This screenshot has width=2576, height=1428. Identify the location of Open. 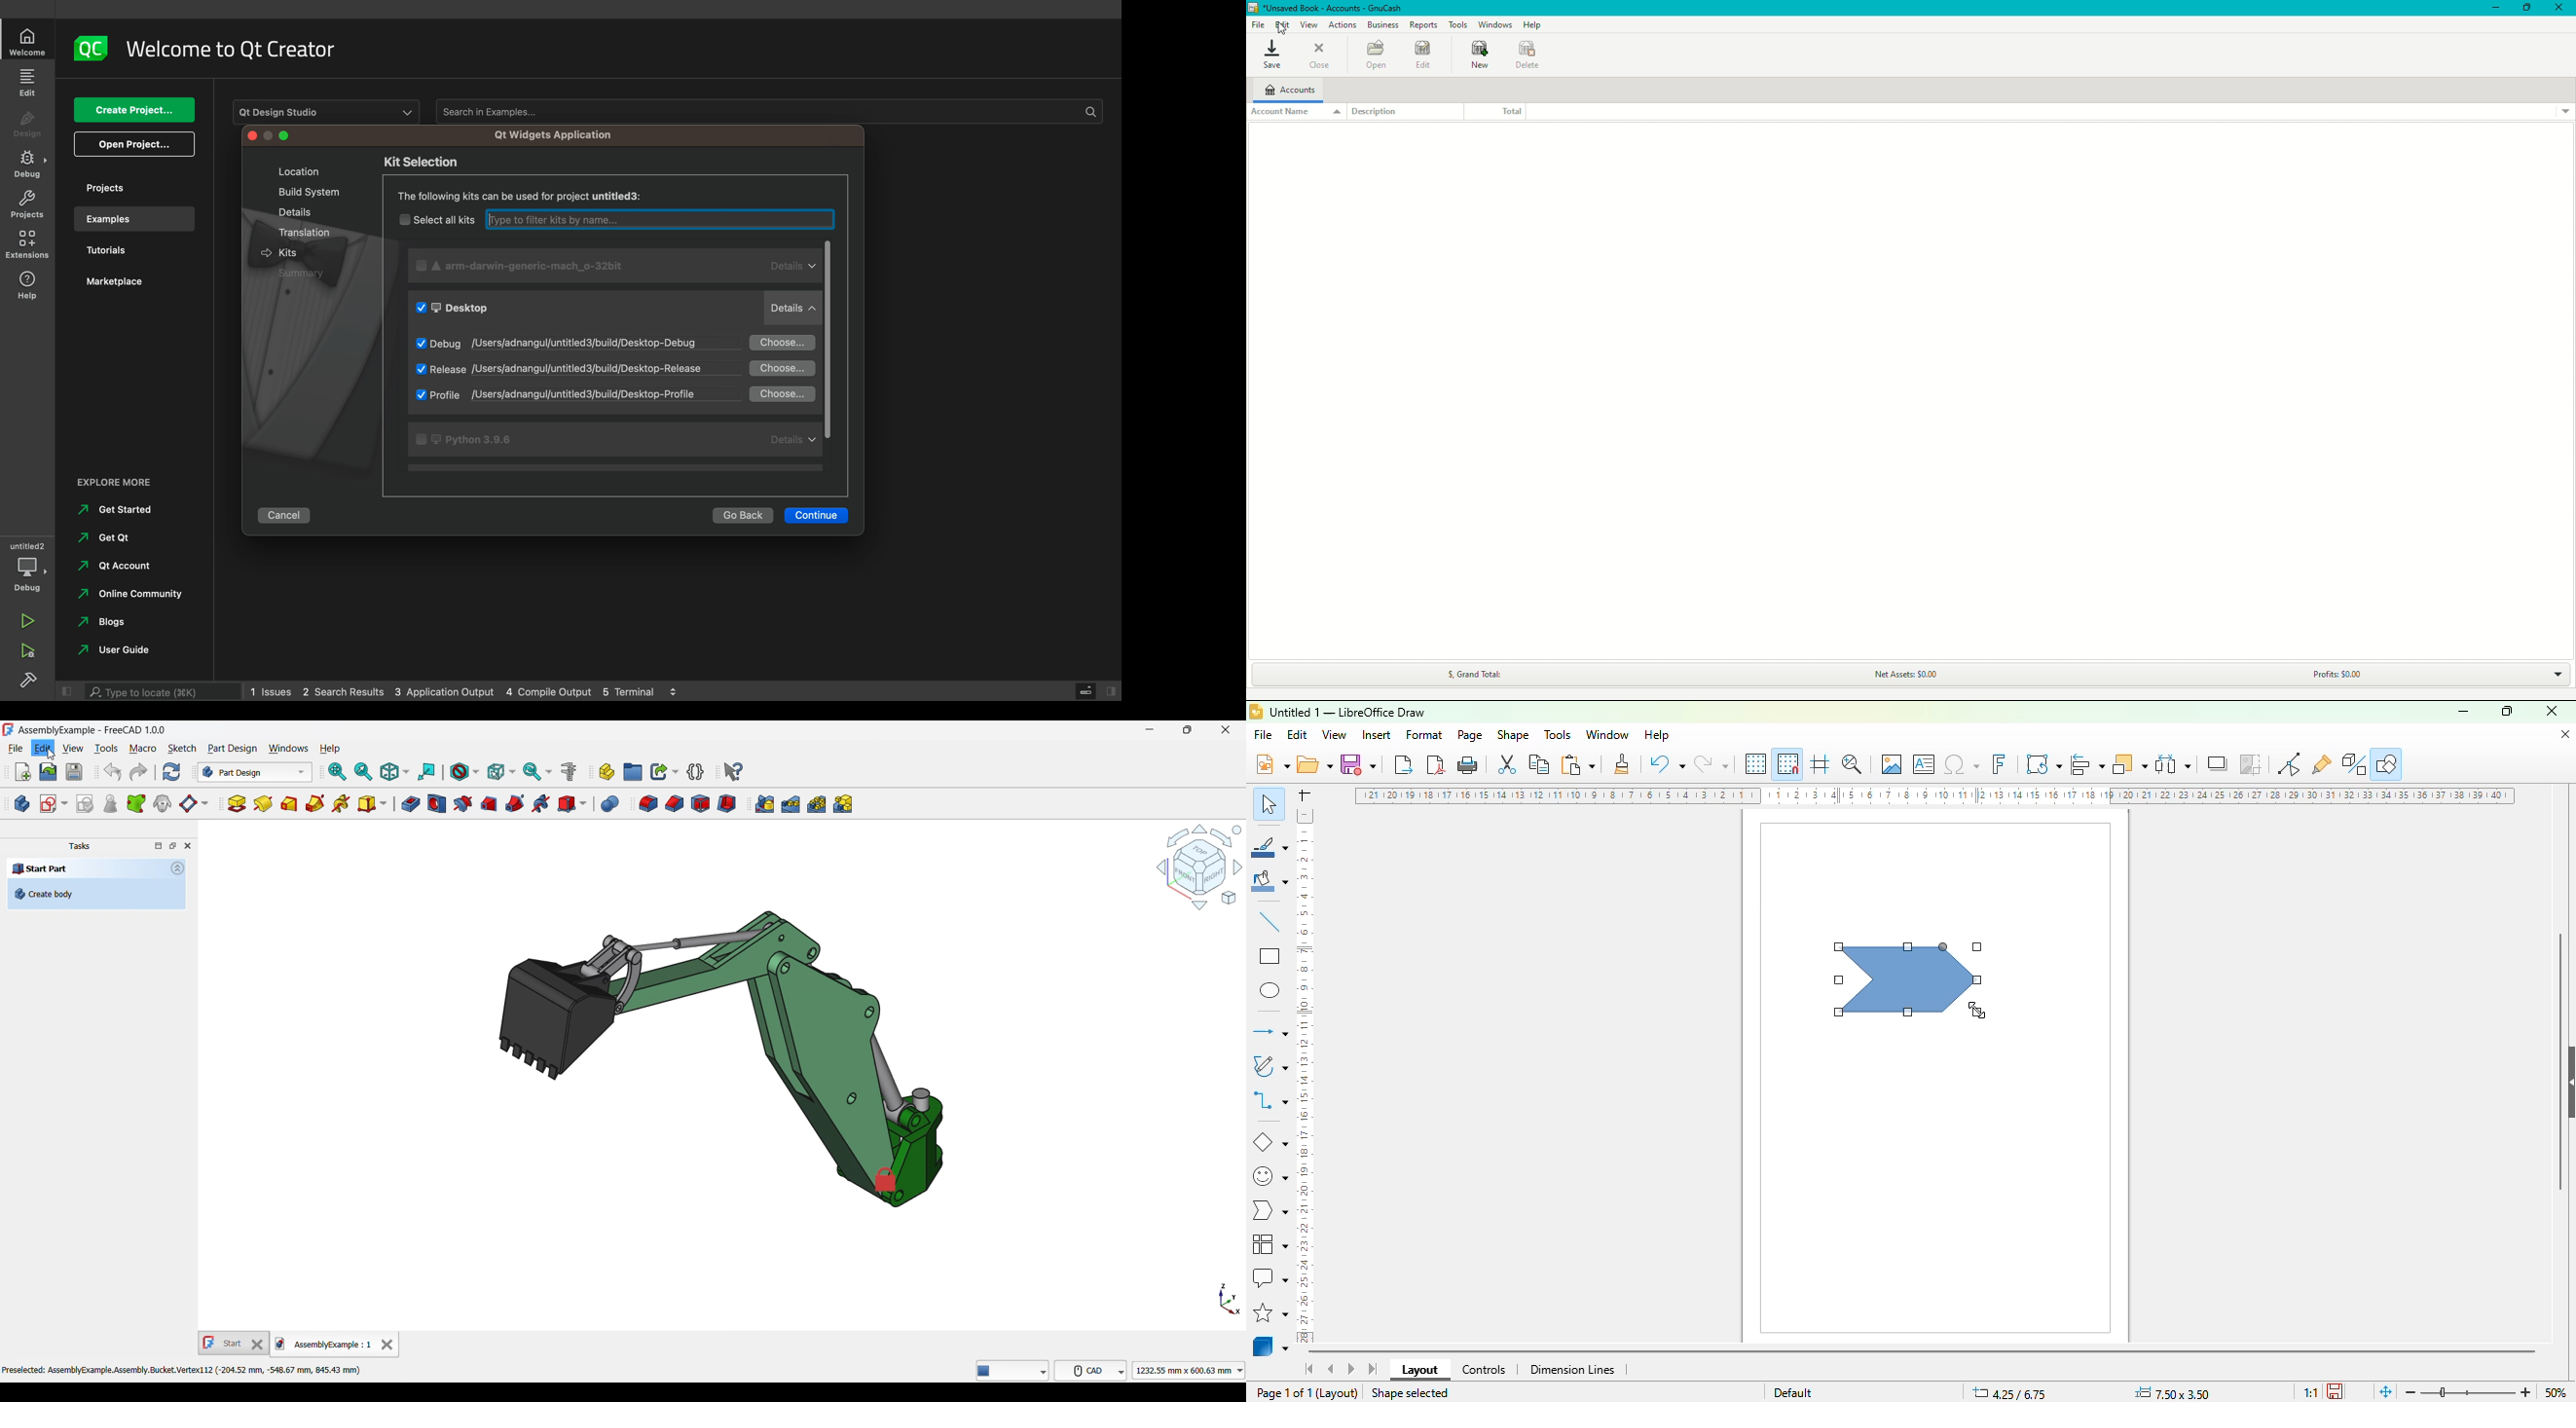
(1373, 54).